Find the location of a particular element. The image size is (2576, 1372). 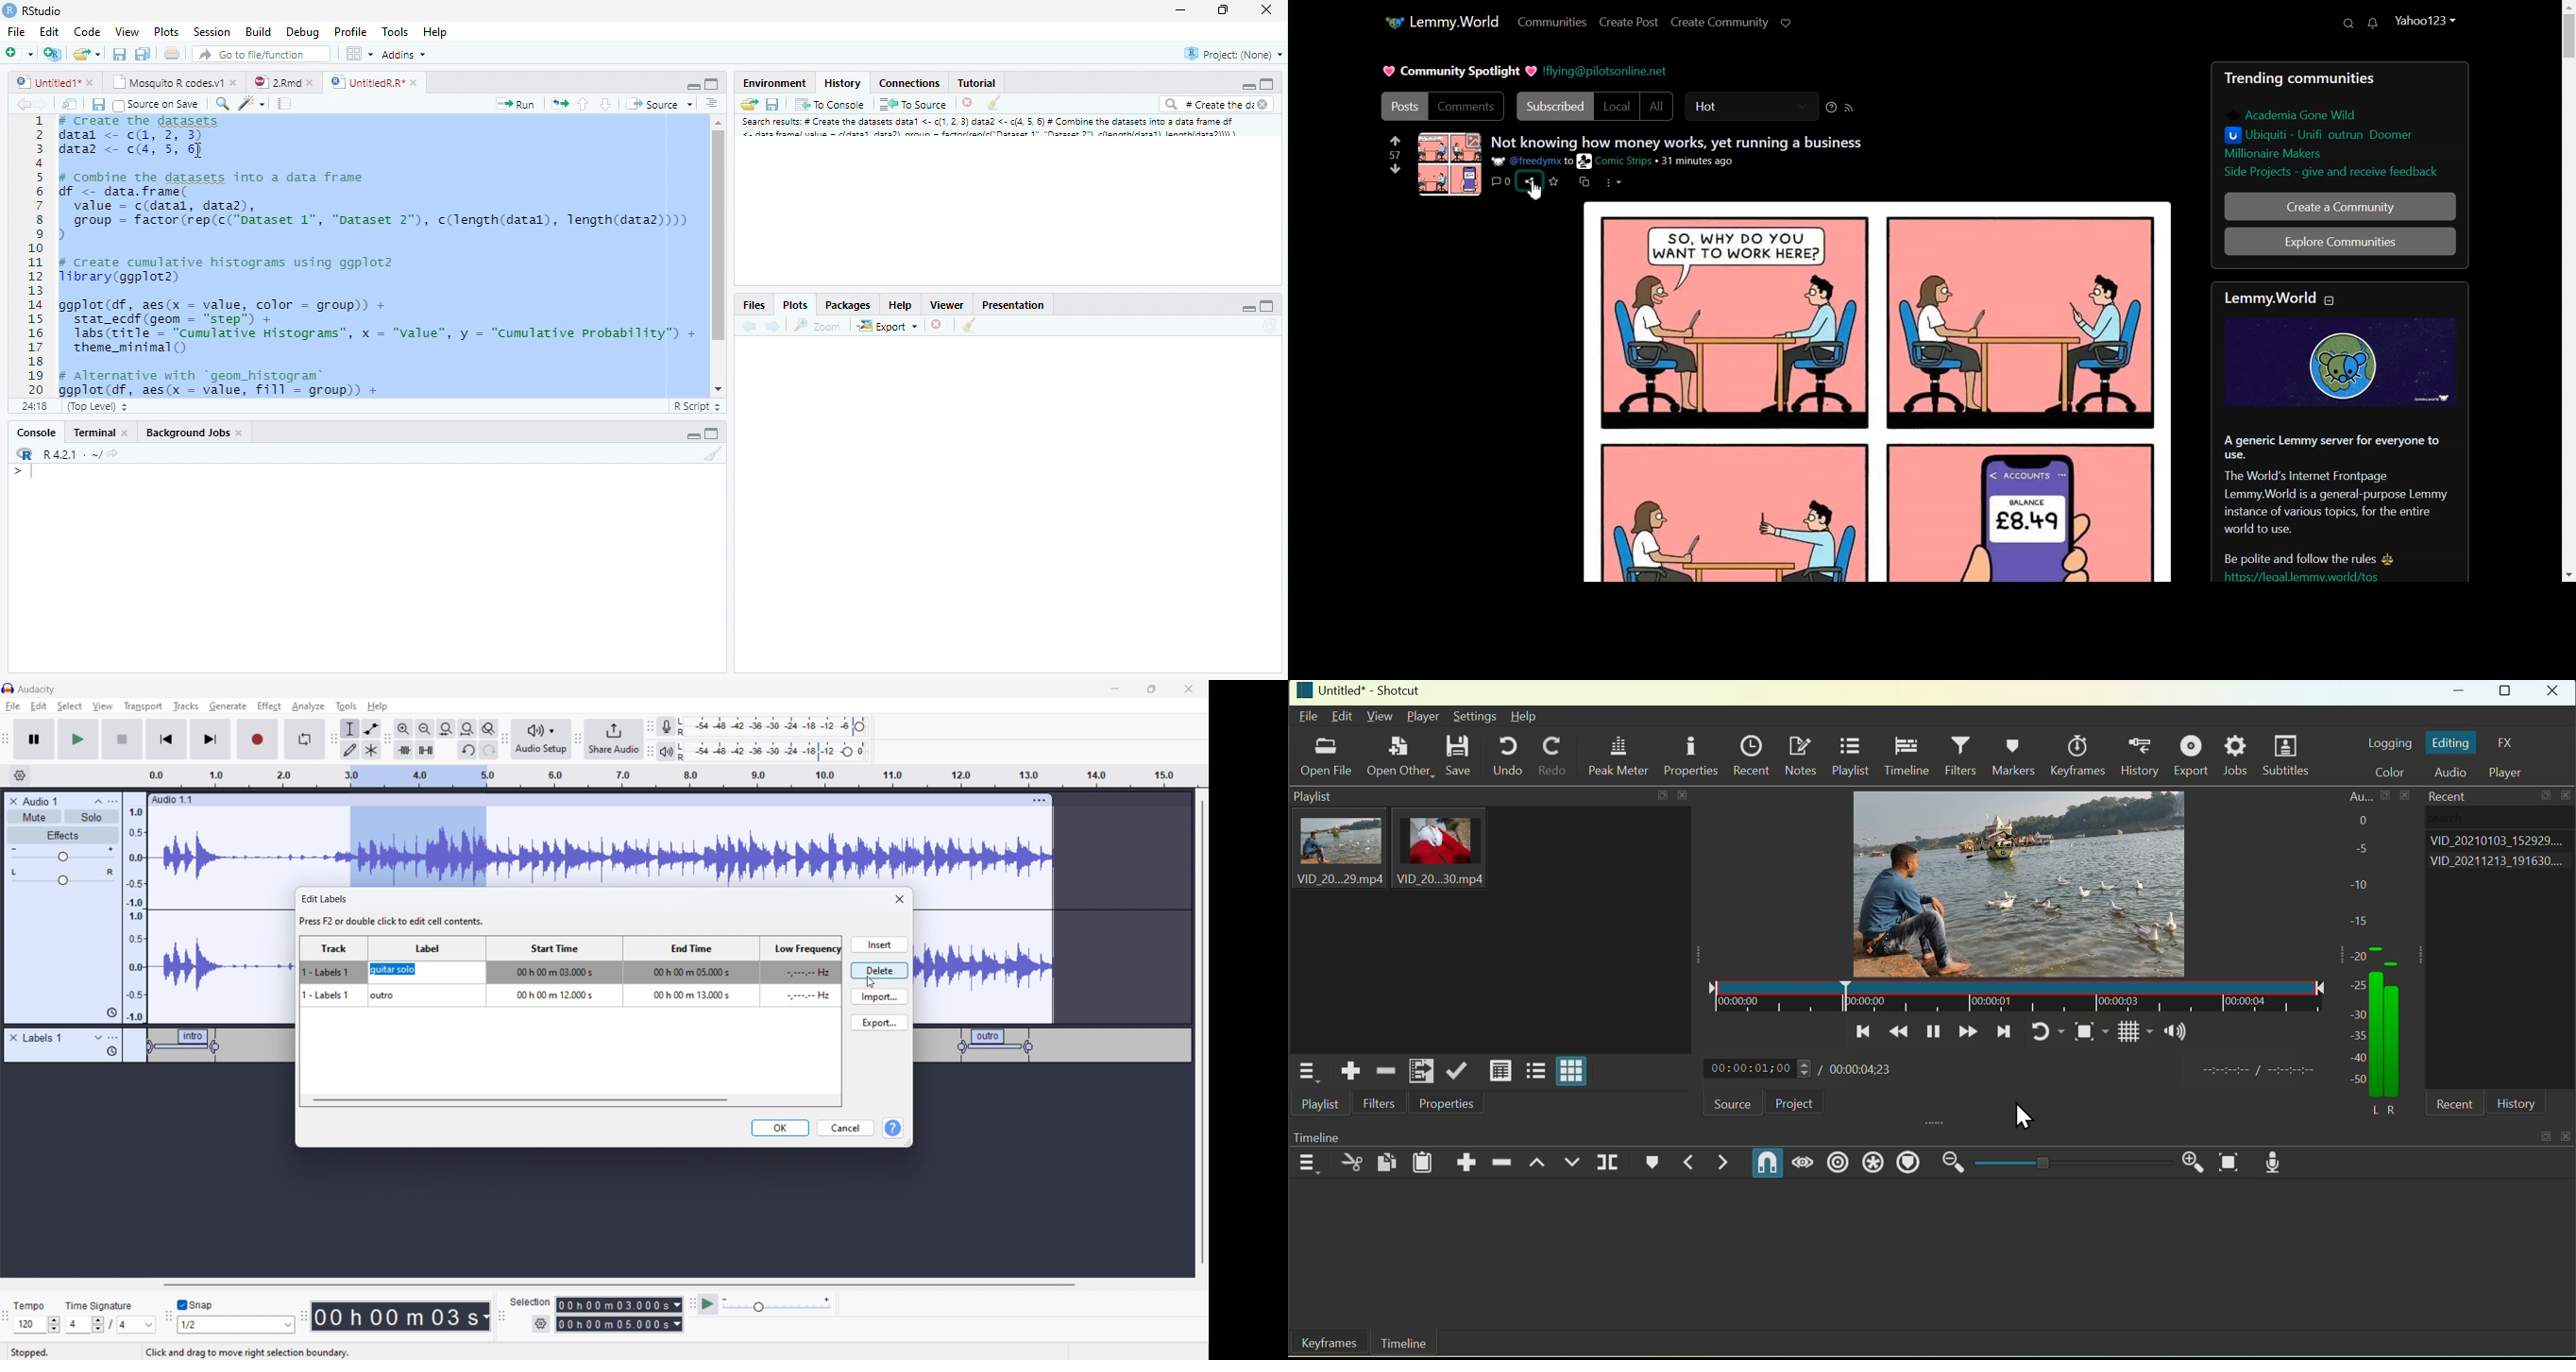

Create a new file is located at coordinates (89, 54).